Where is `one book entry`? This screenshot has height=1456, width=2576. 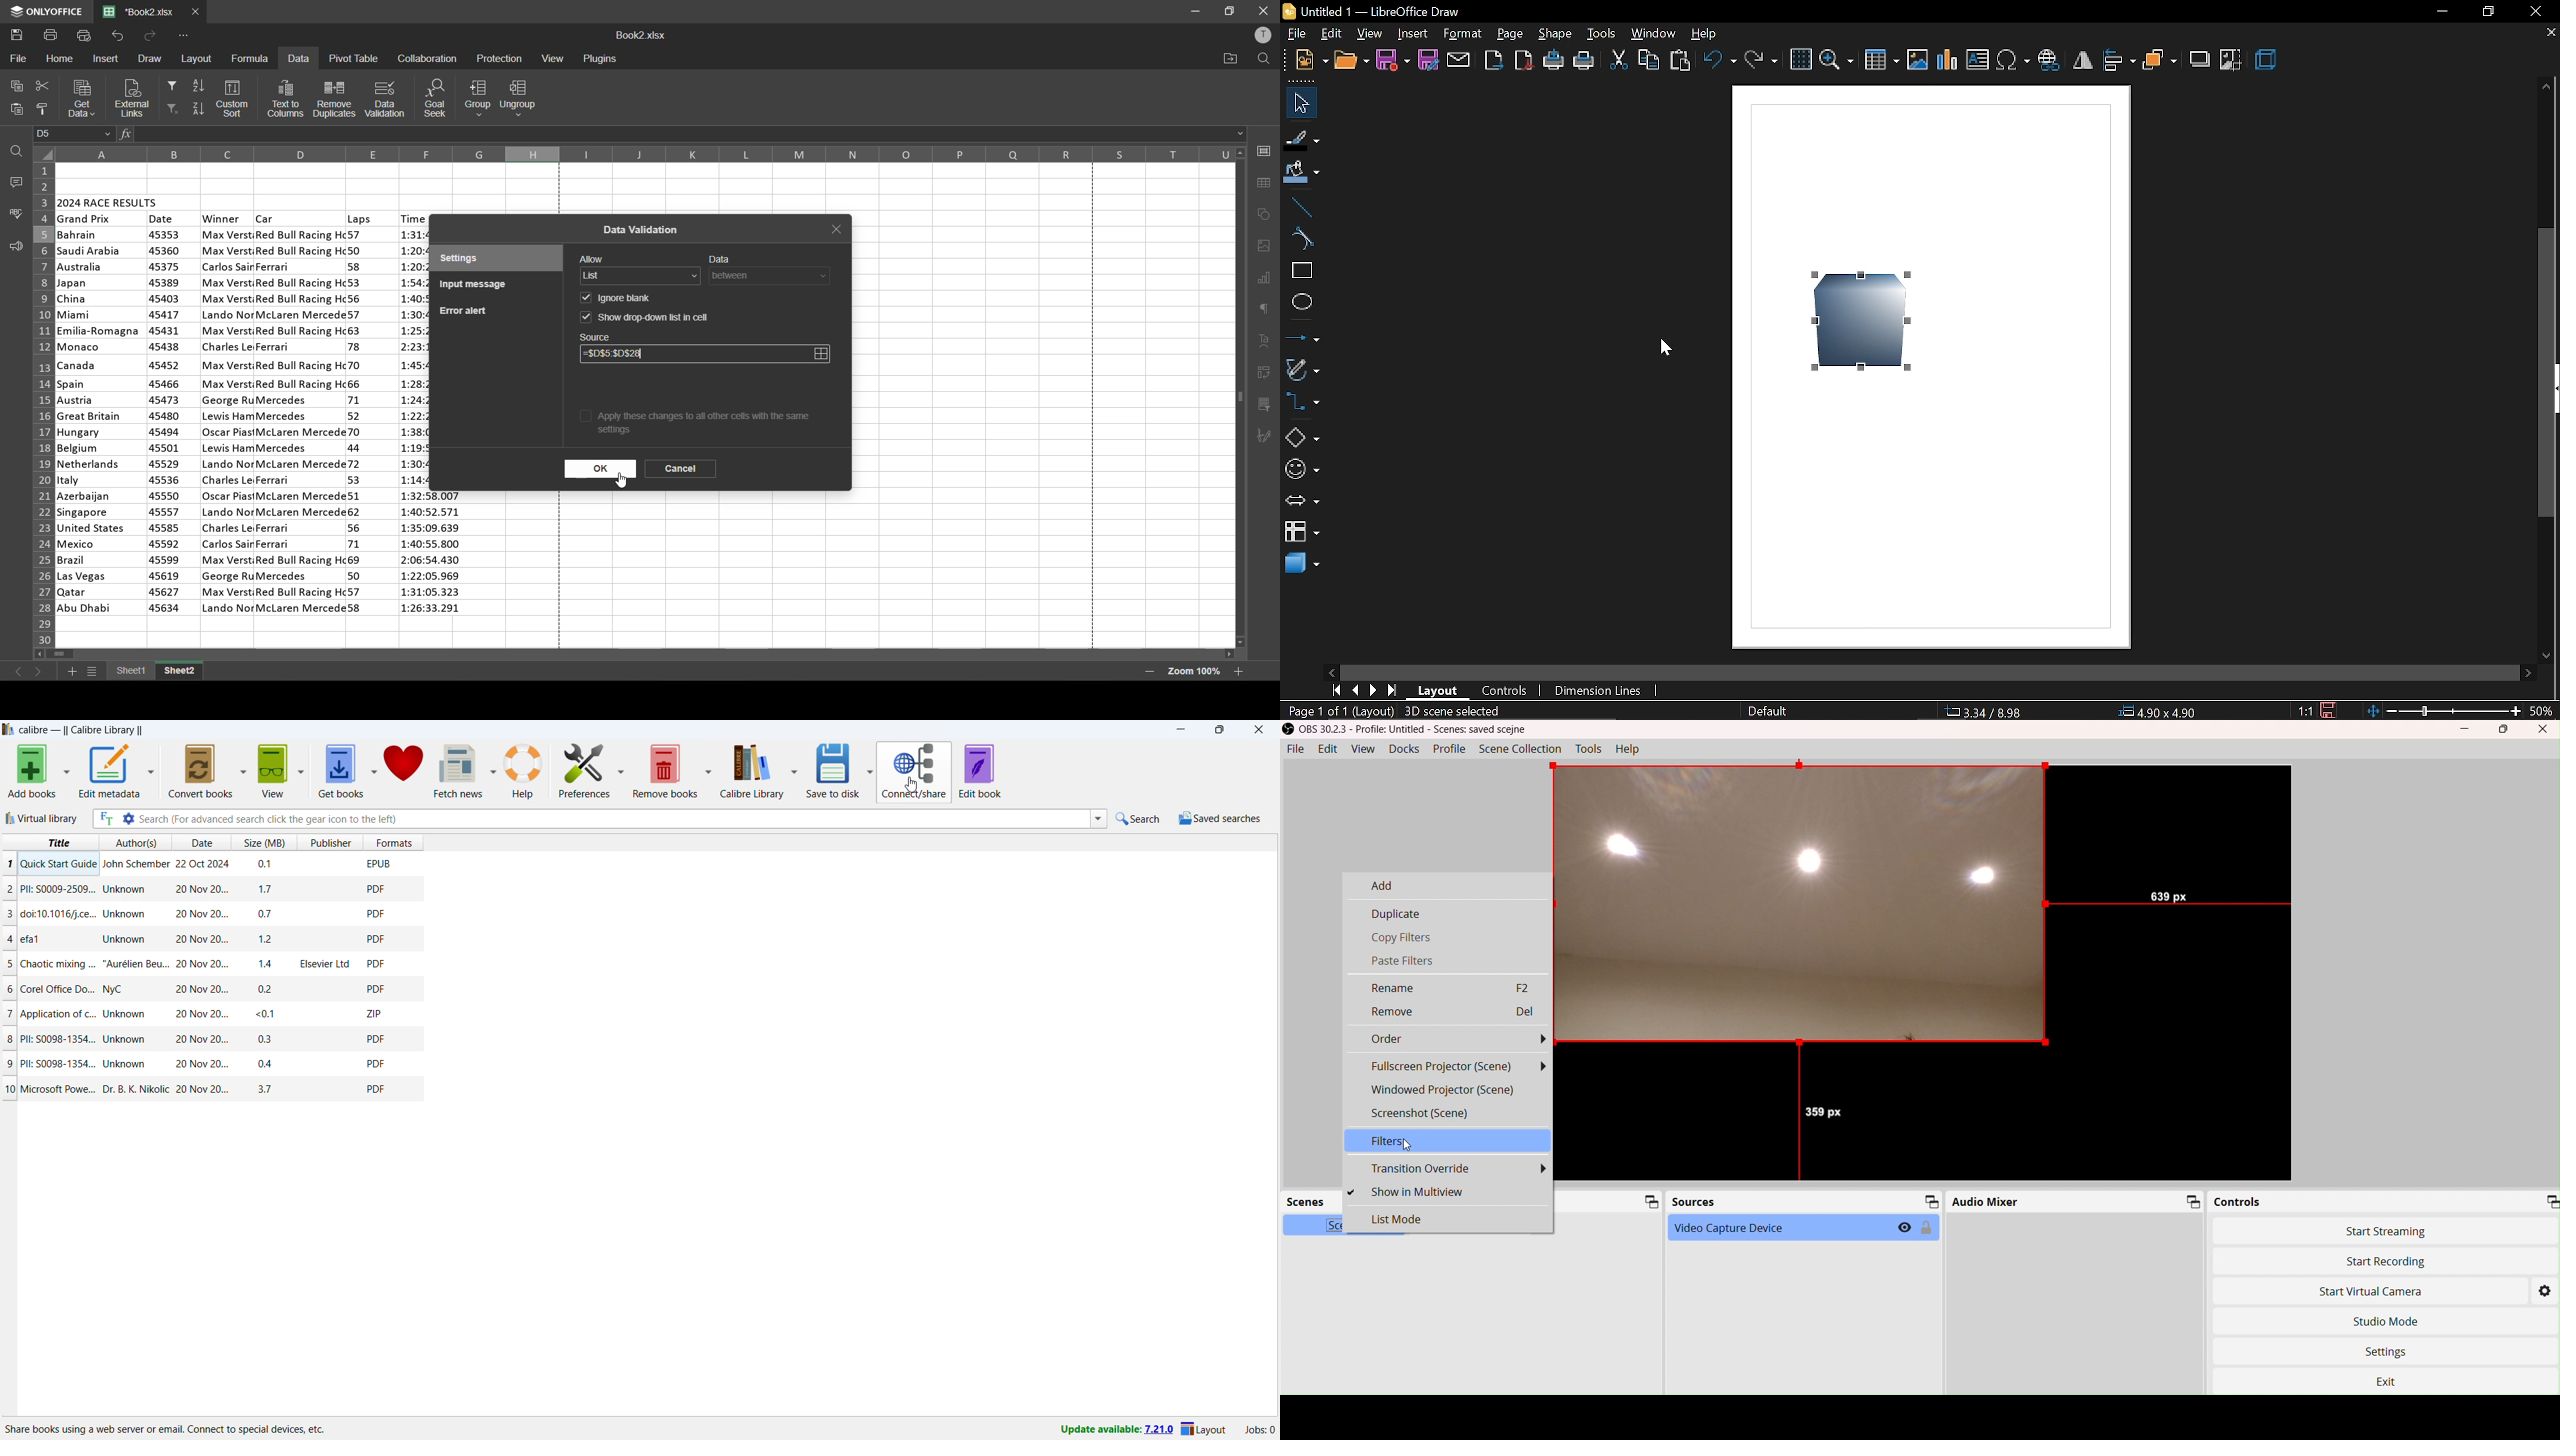 one book entry is located at coordinates (207, 1014).